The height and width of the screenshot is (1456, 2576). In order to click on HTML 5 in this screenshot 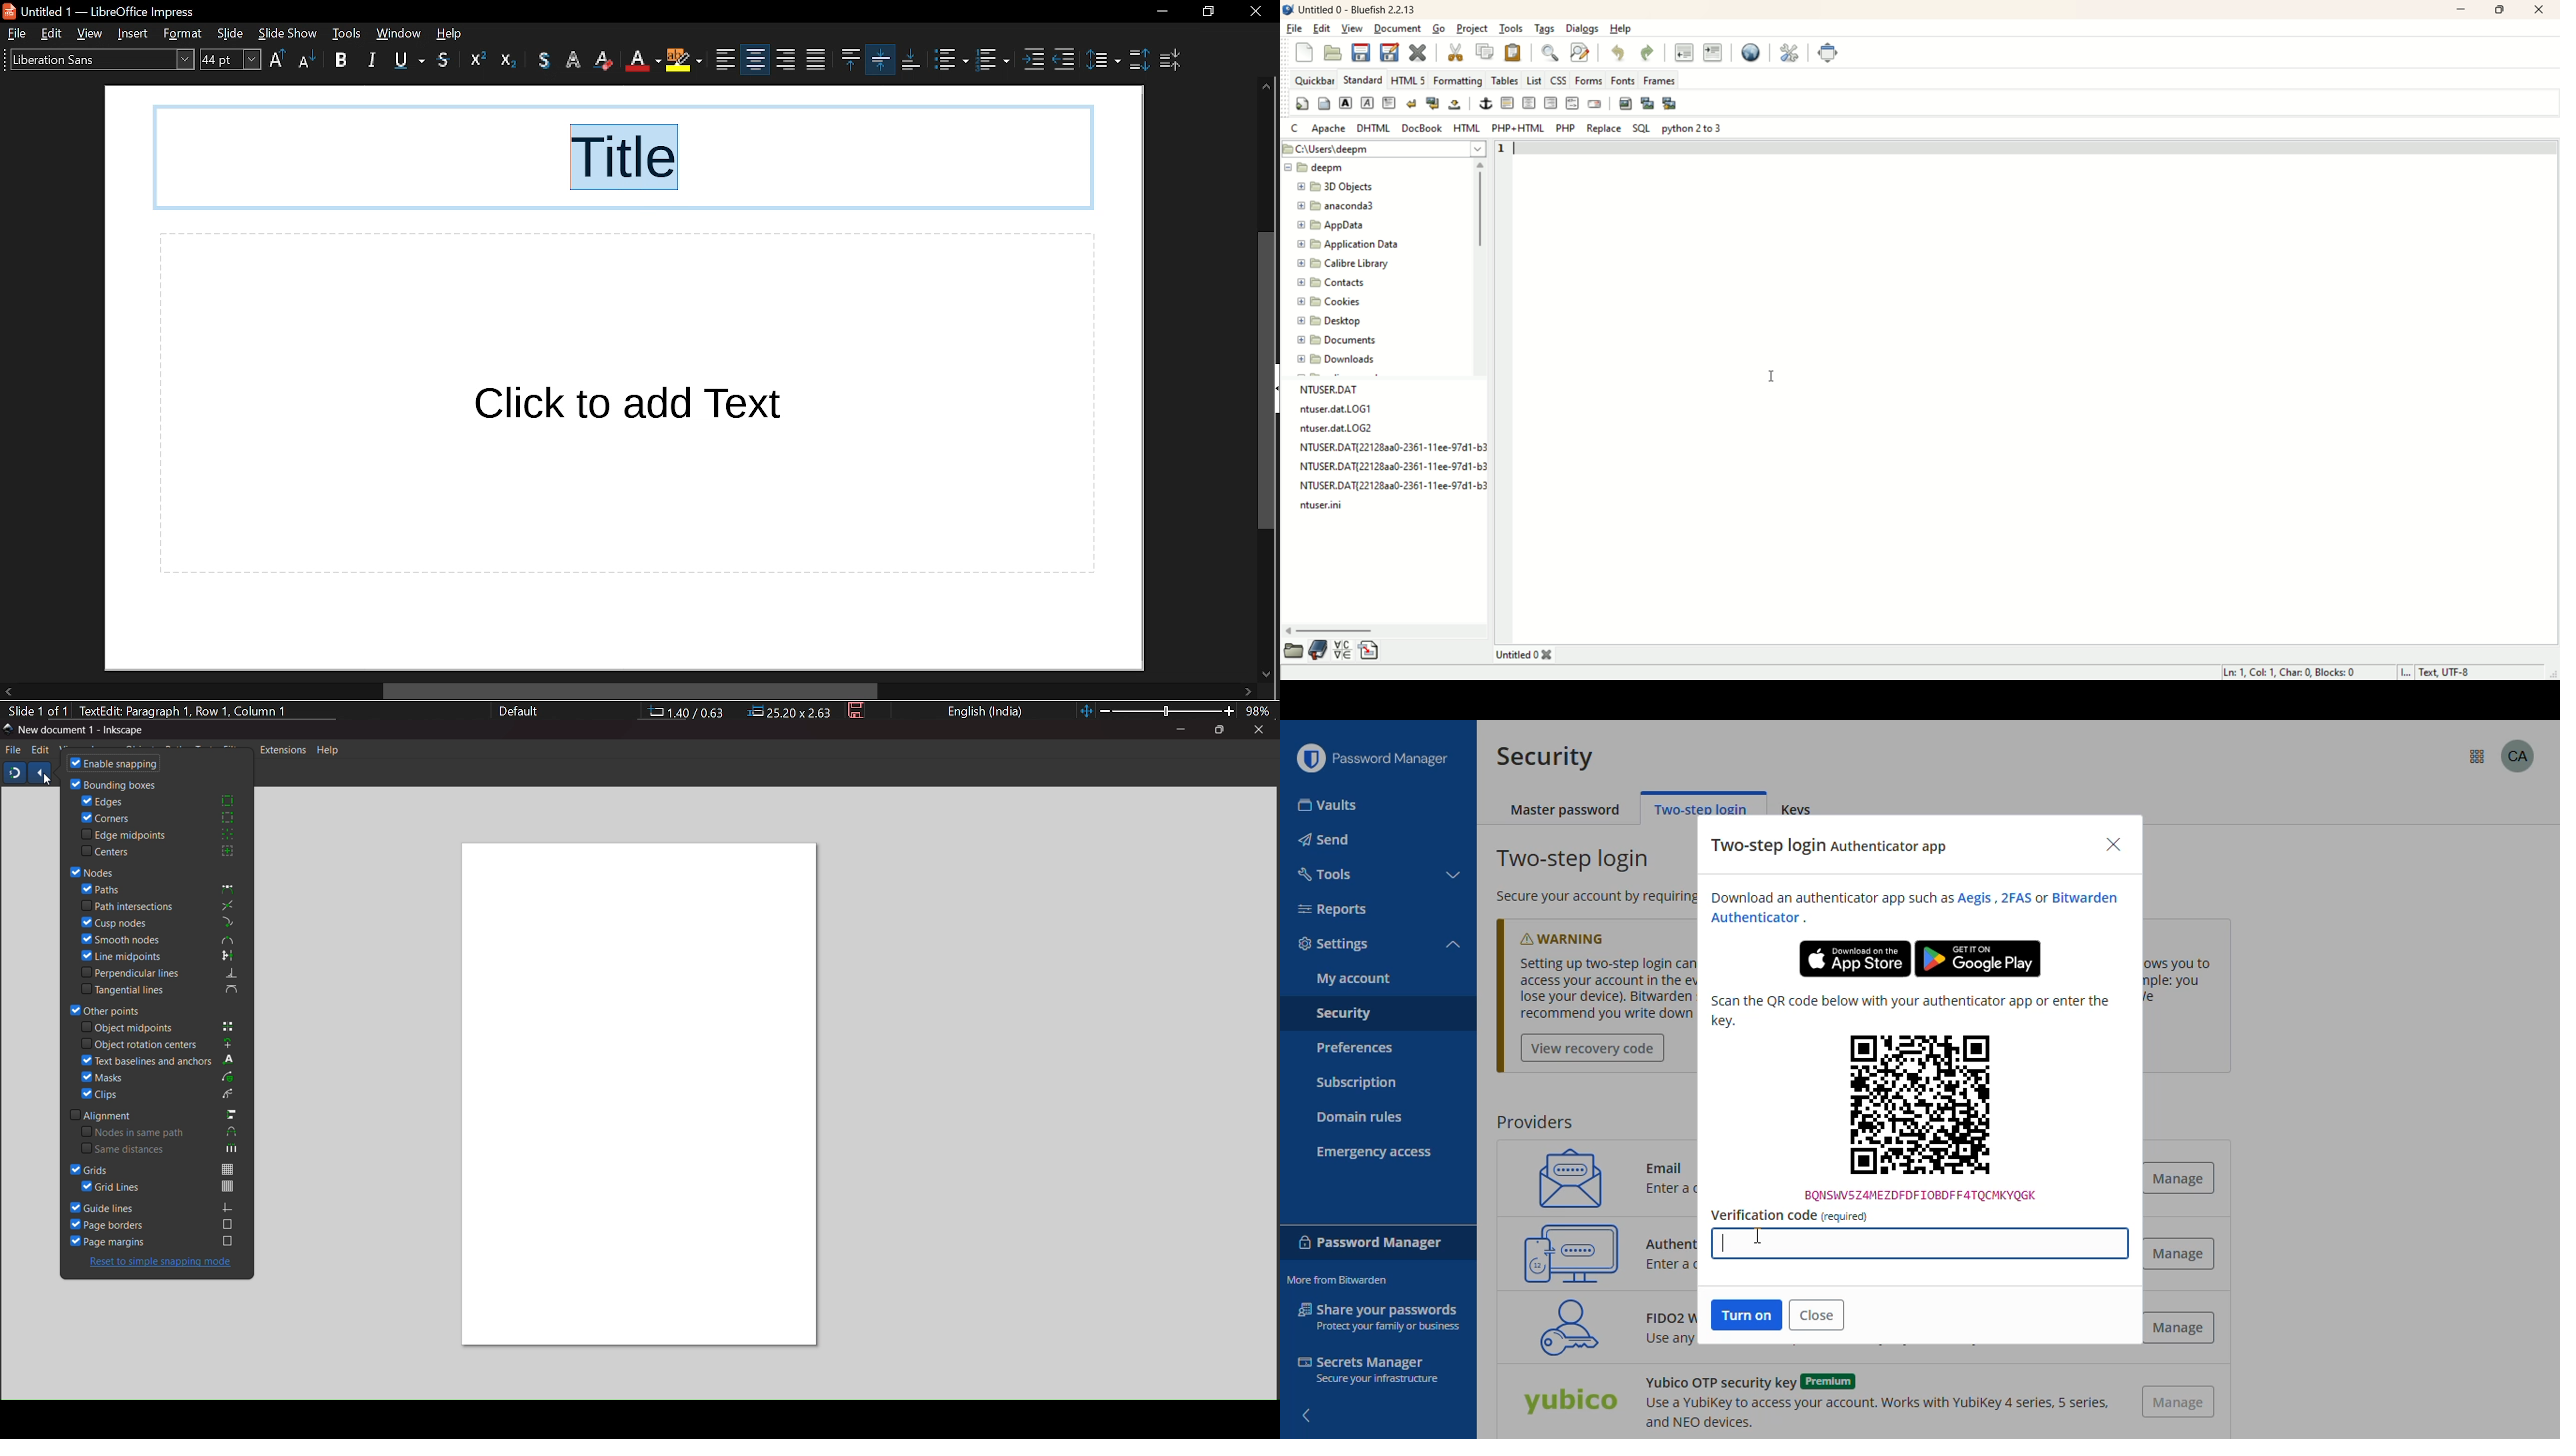, I will do `click(1409, 79)`.